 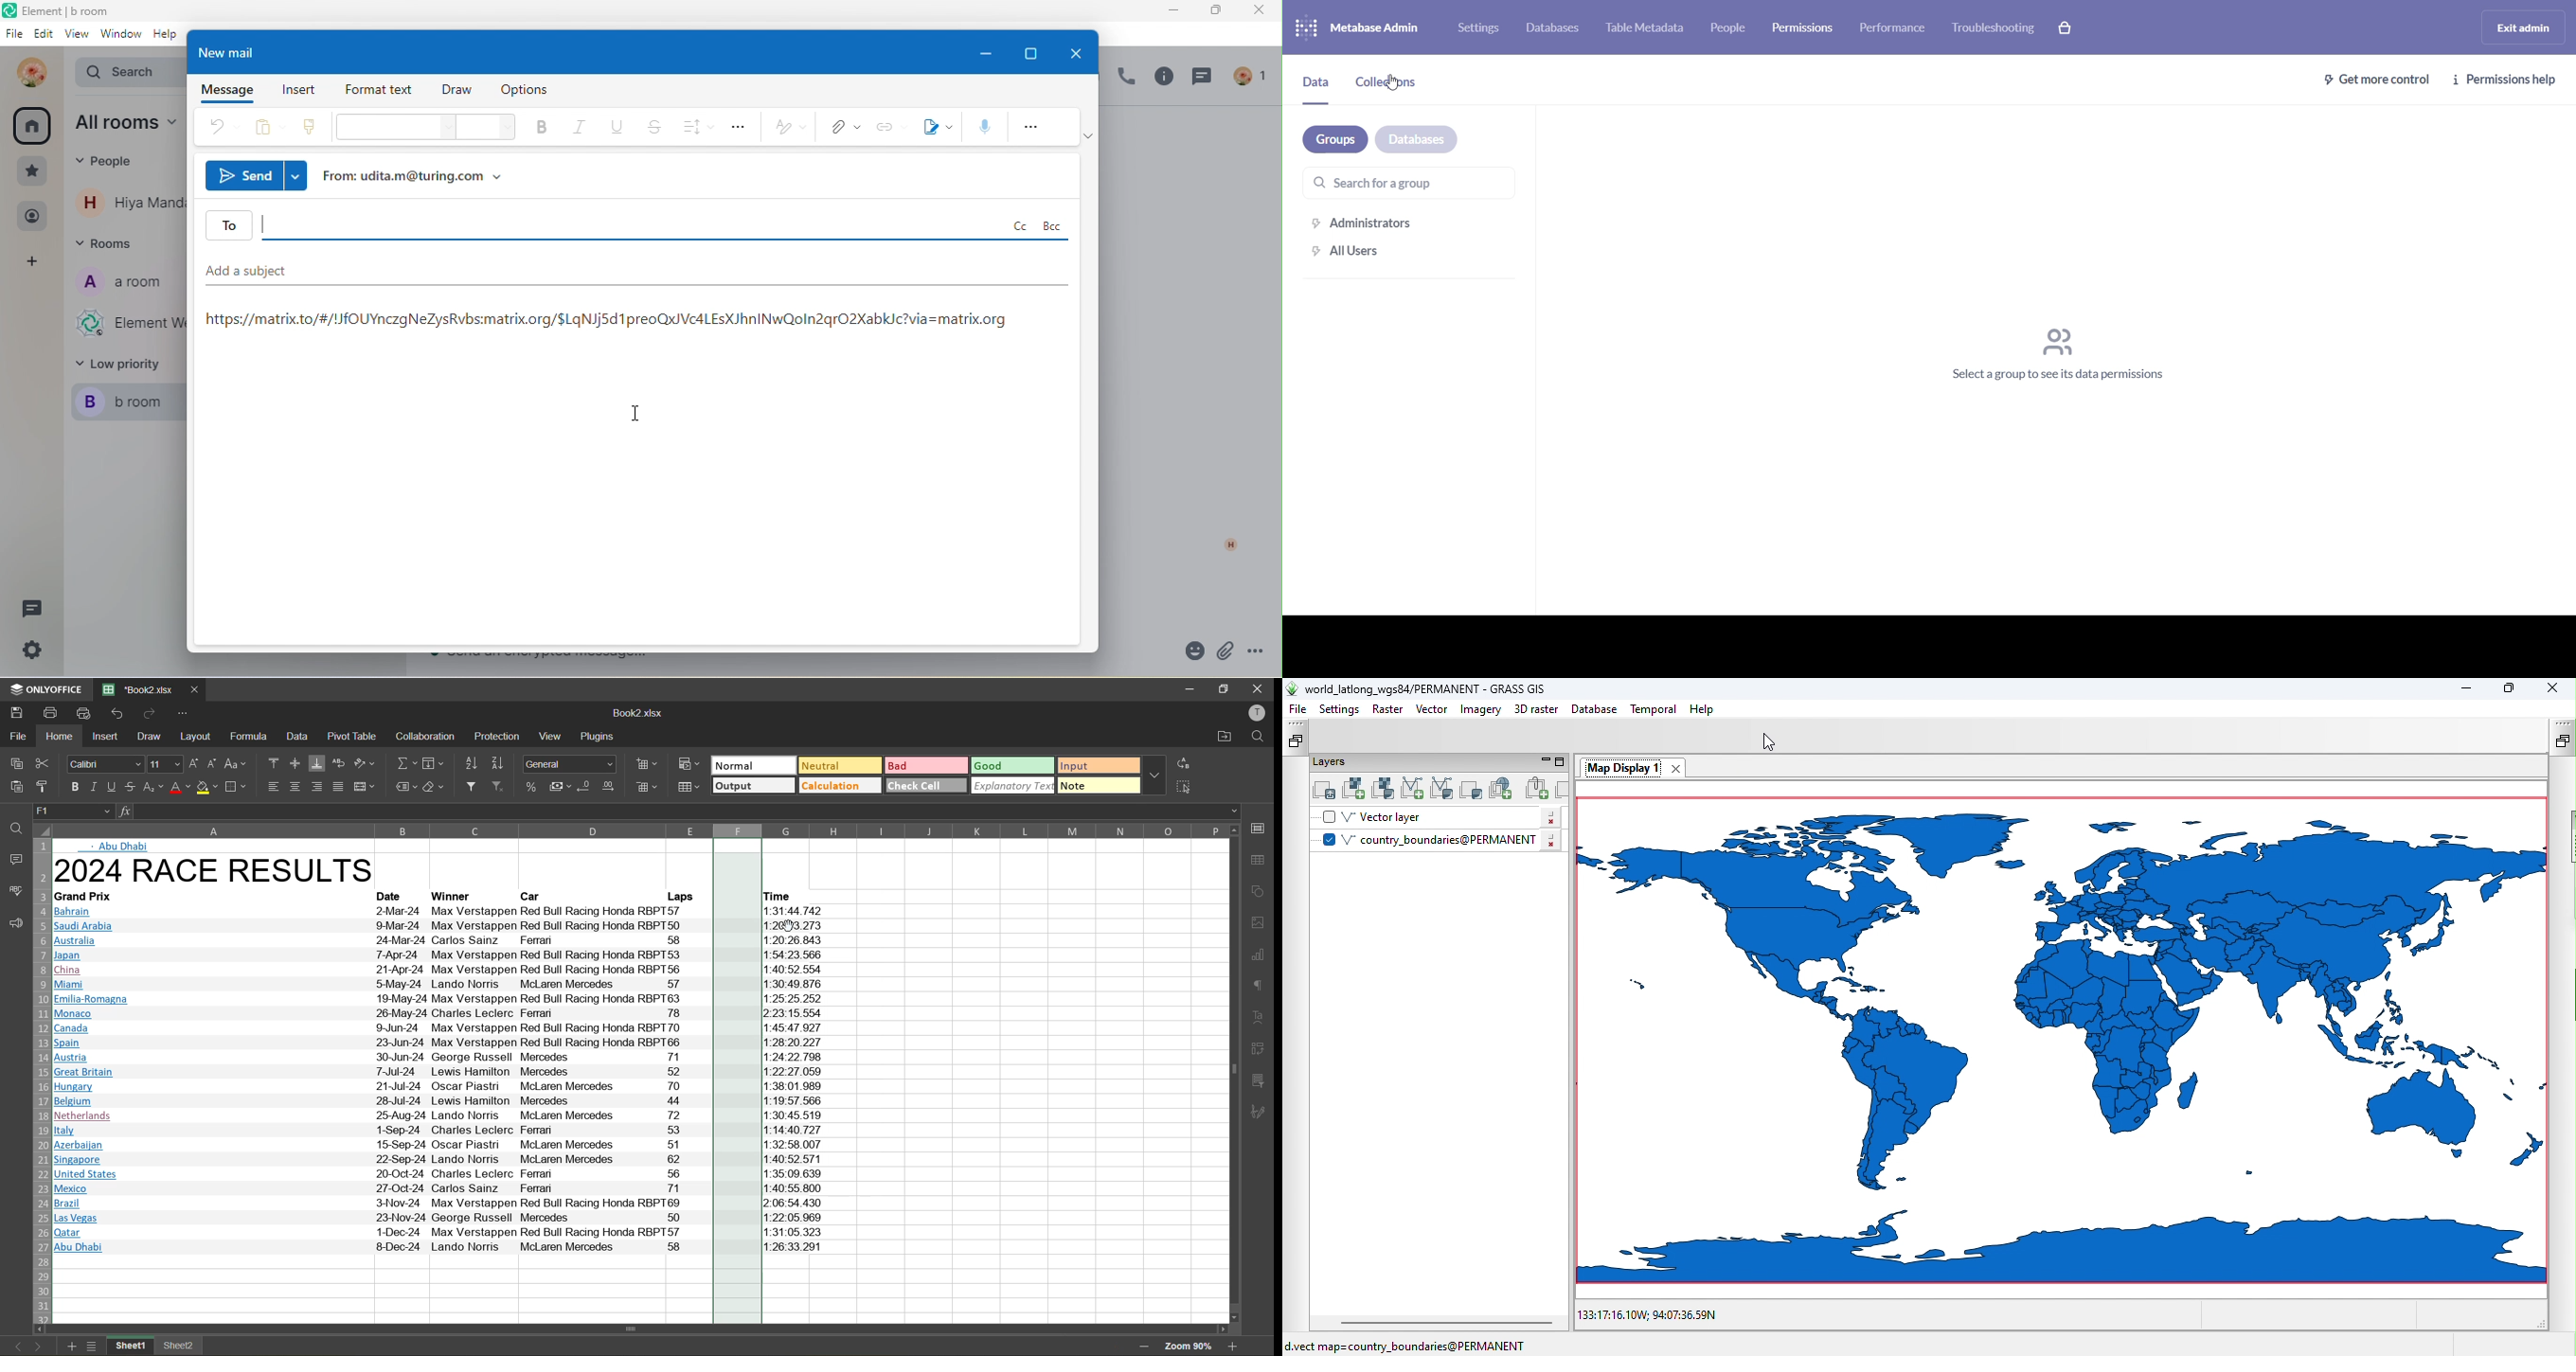 I want to click on collaboration, so click(x=426, y=736).